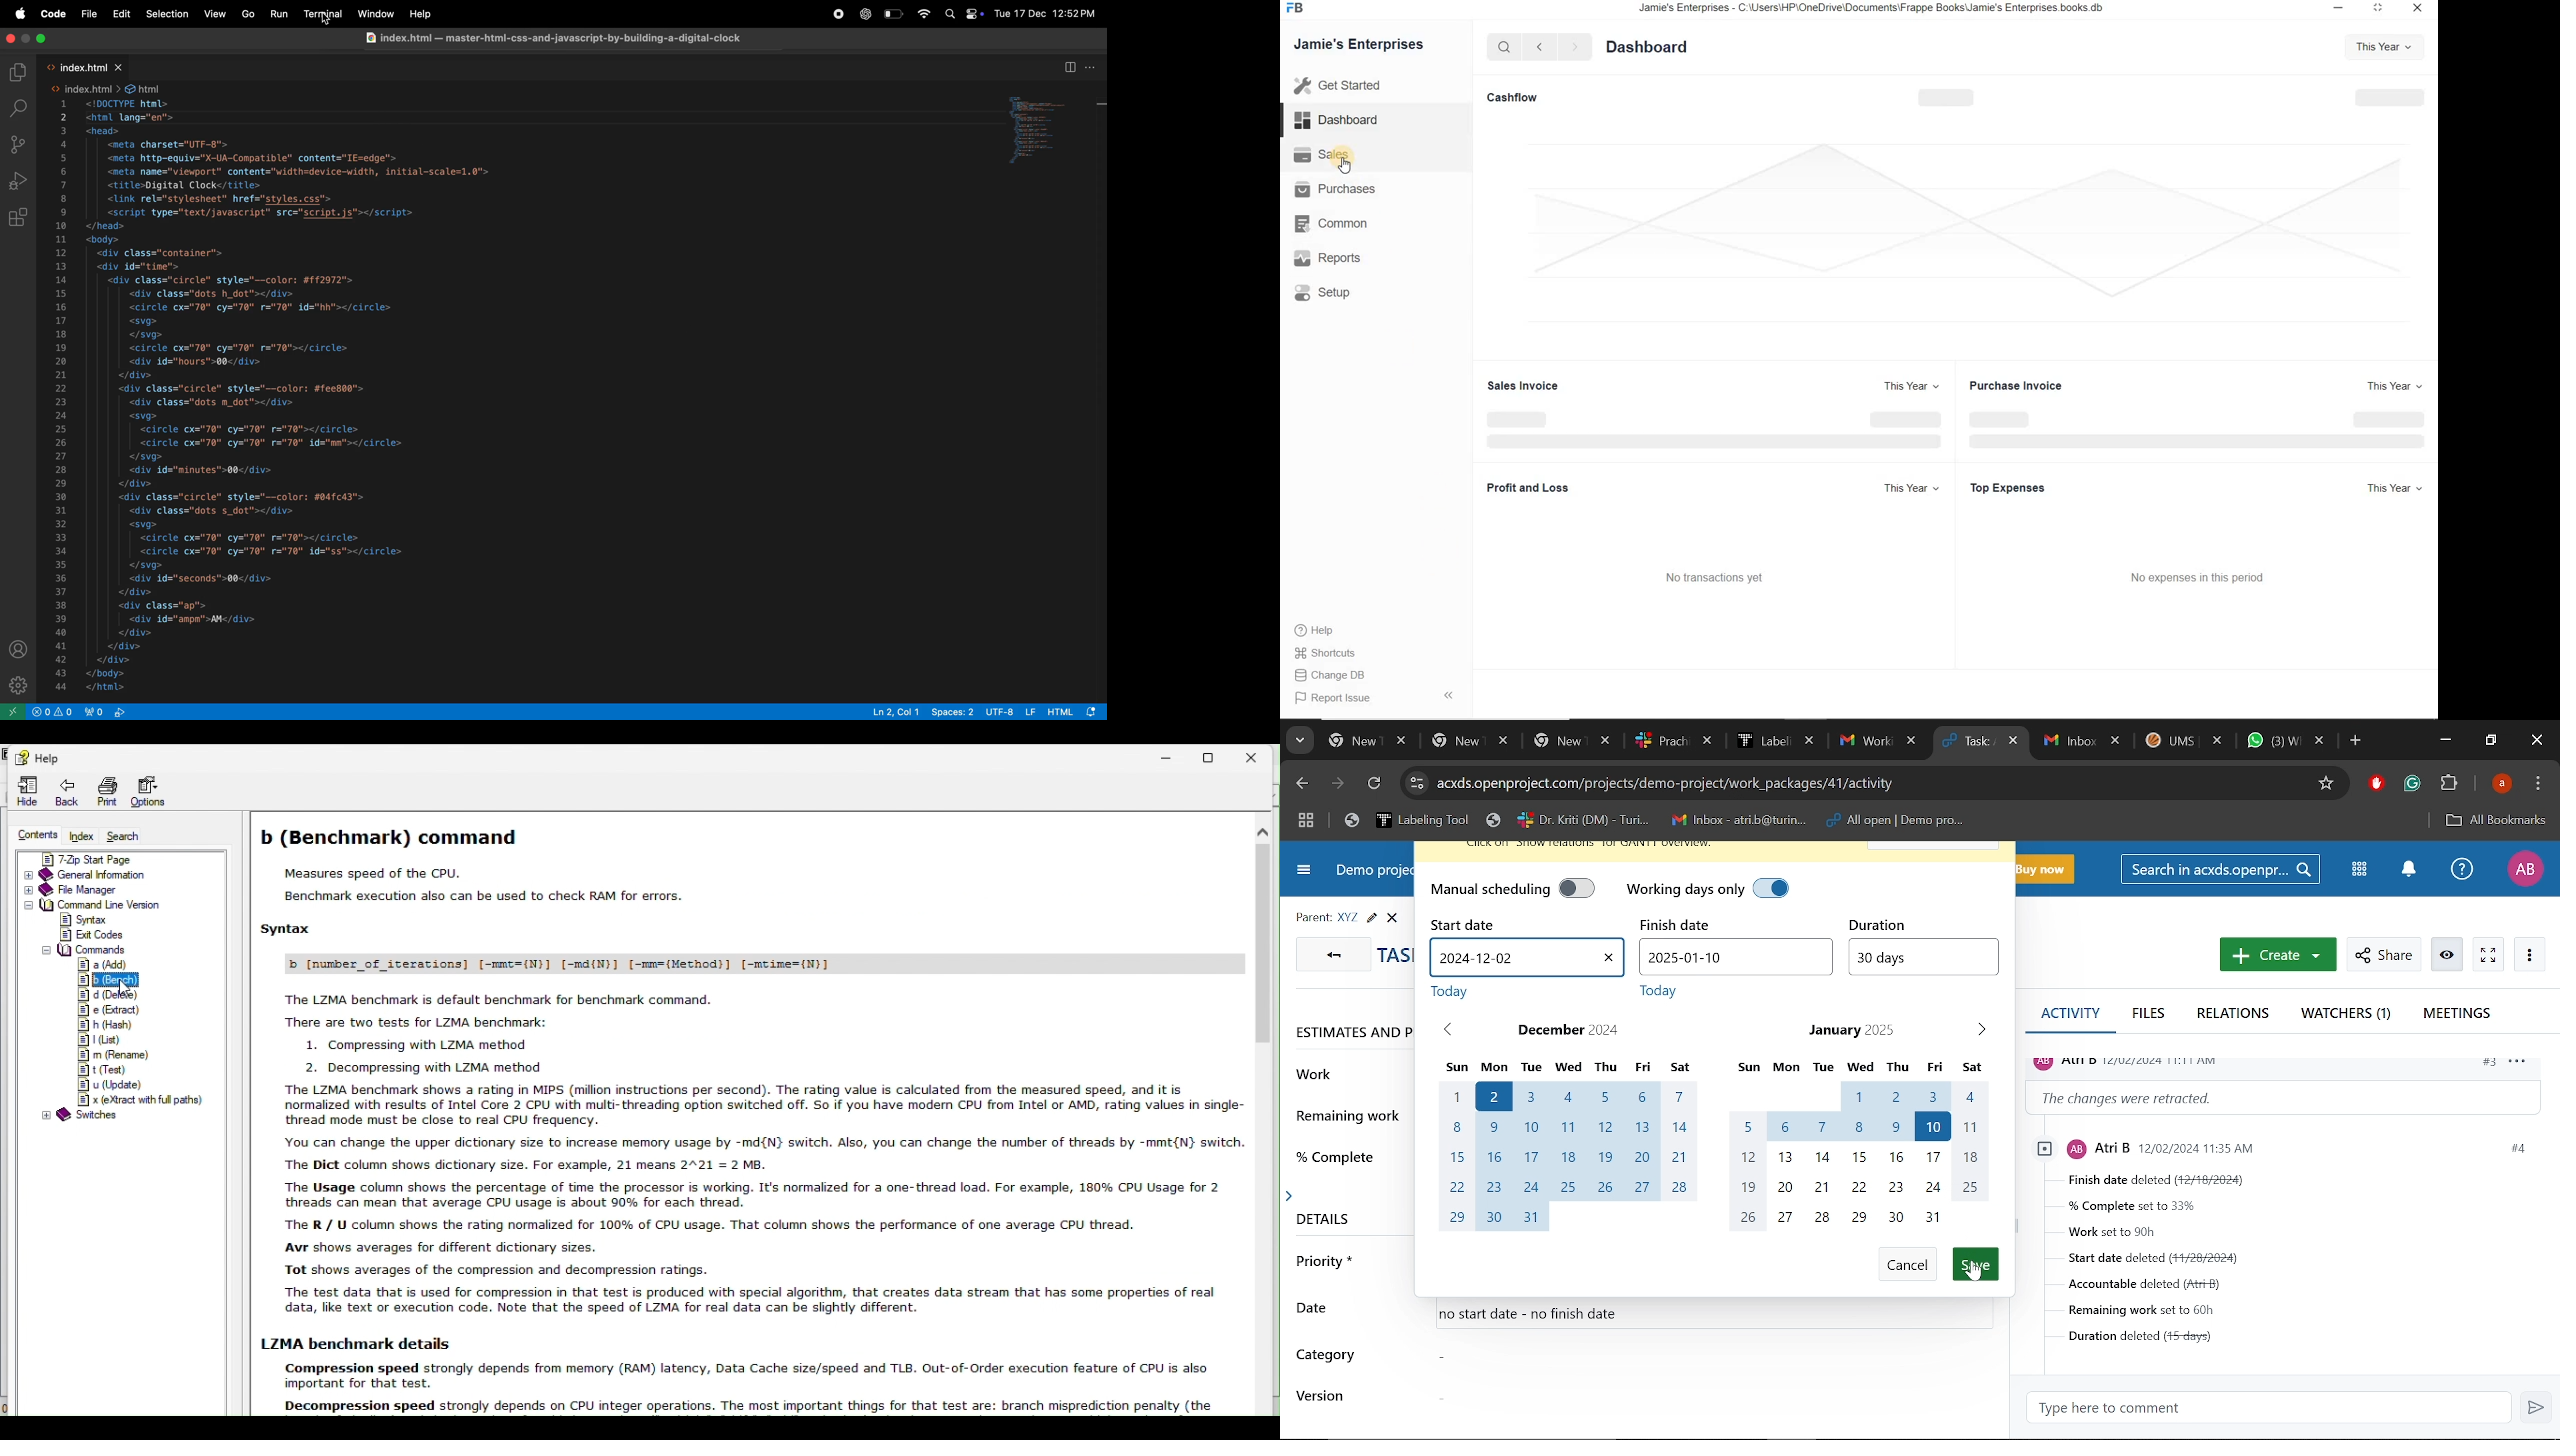 The image size is (2576, 1456). Describe the element at coordinates (2194, 578) in the screenshot. I see `No expenses in this period` at that location.